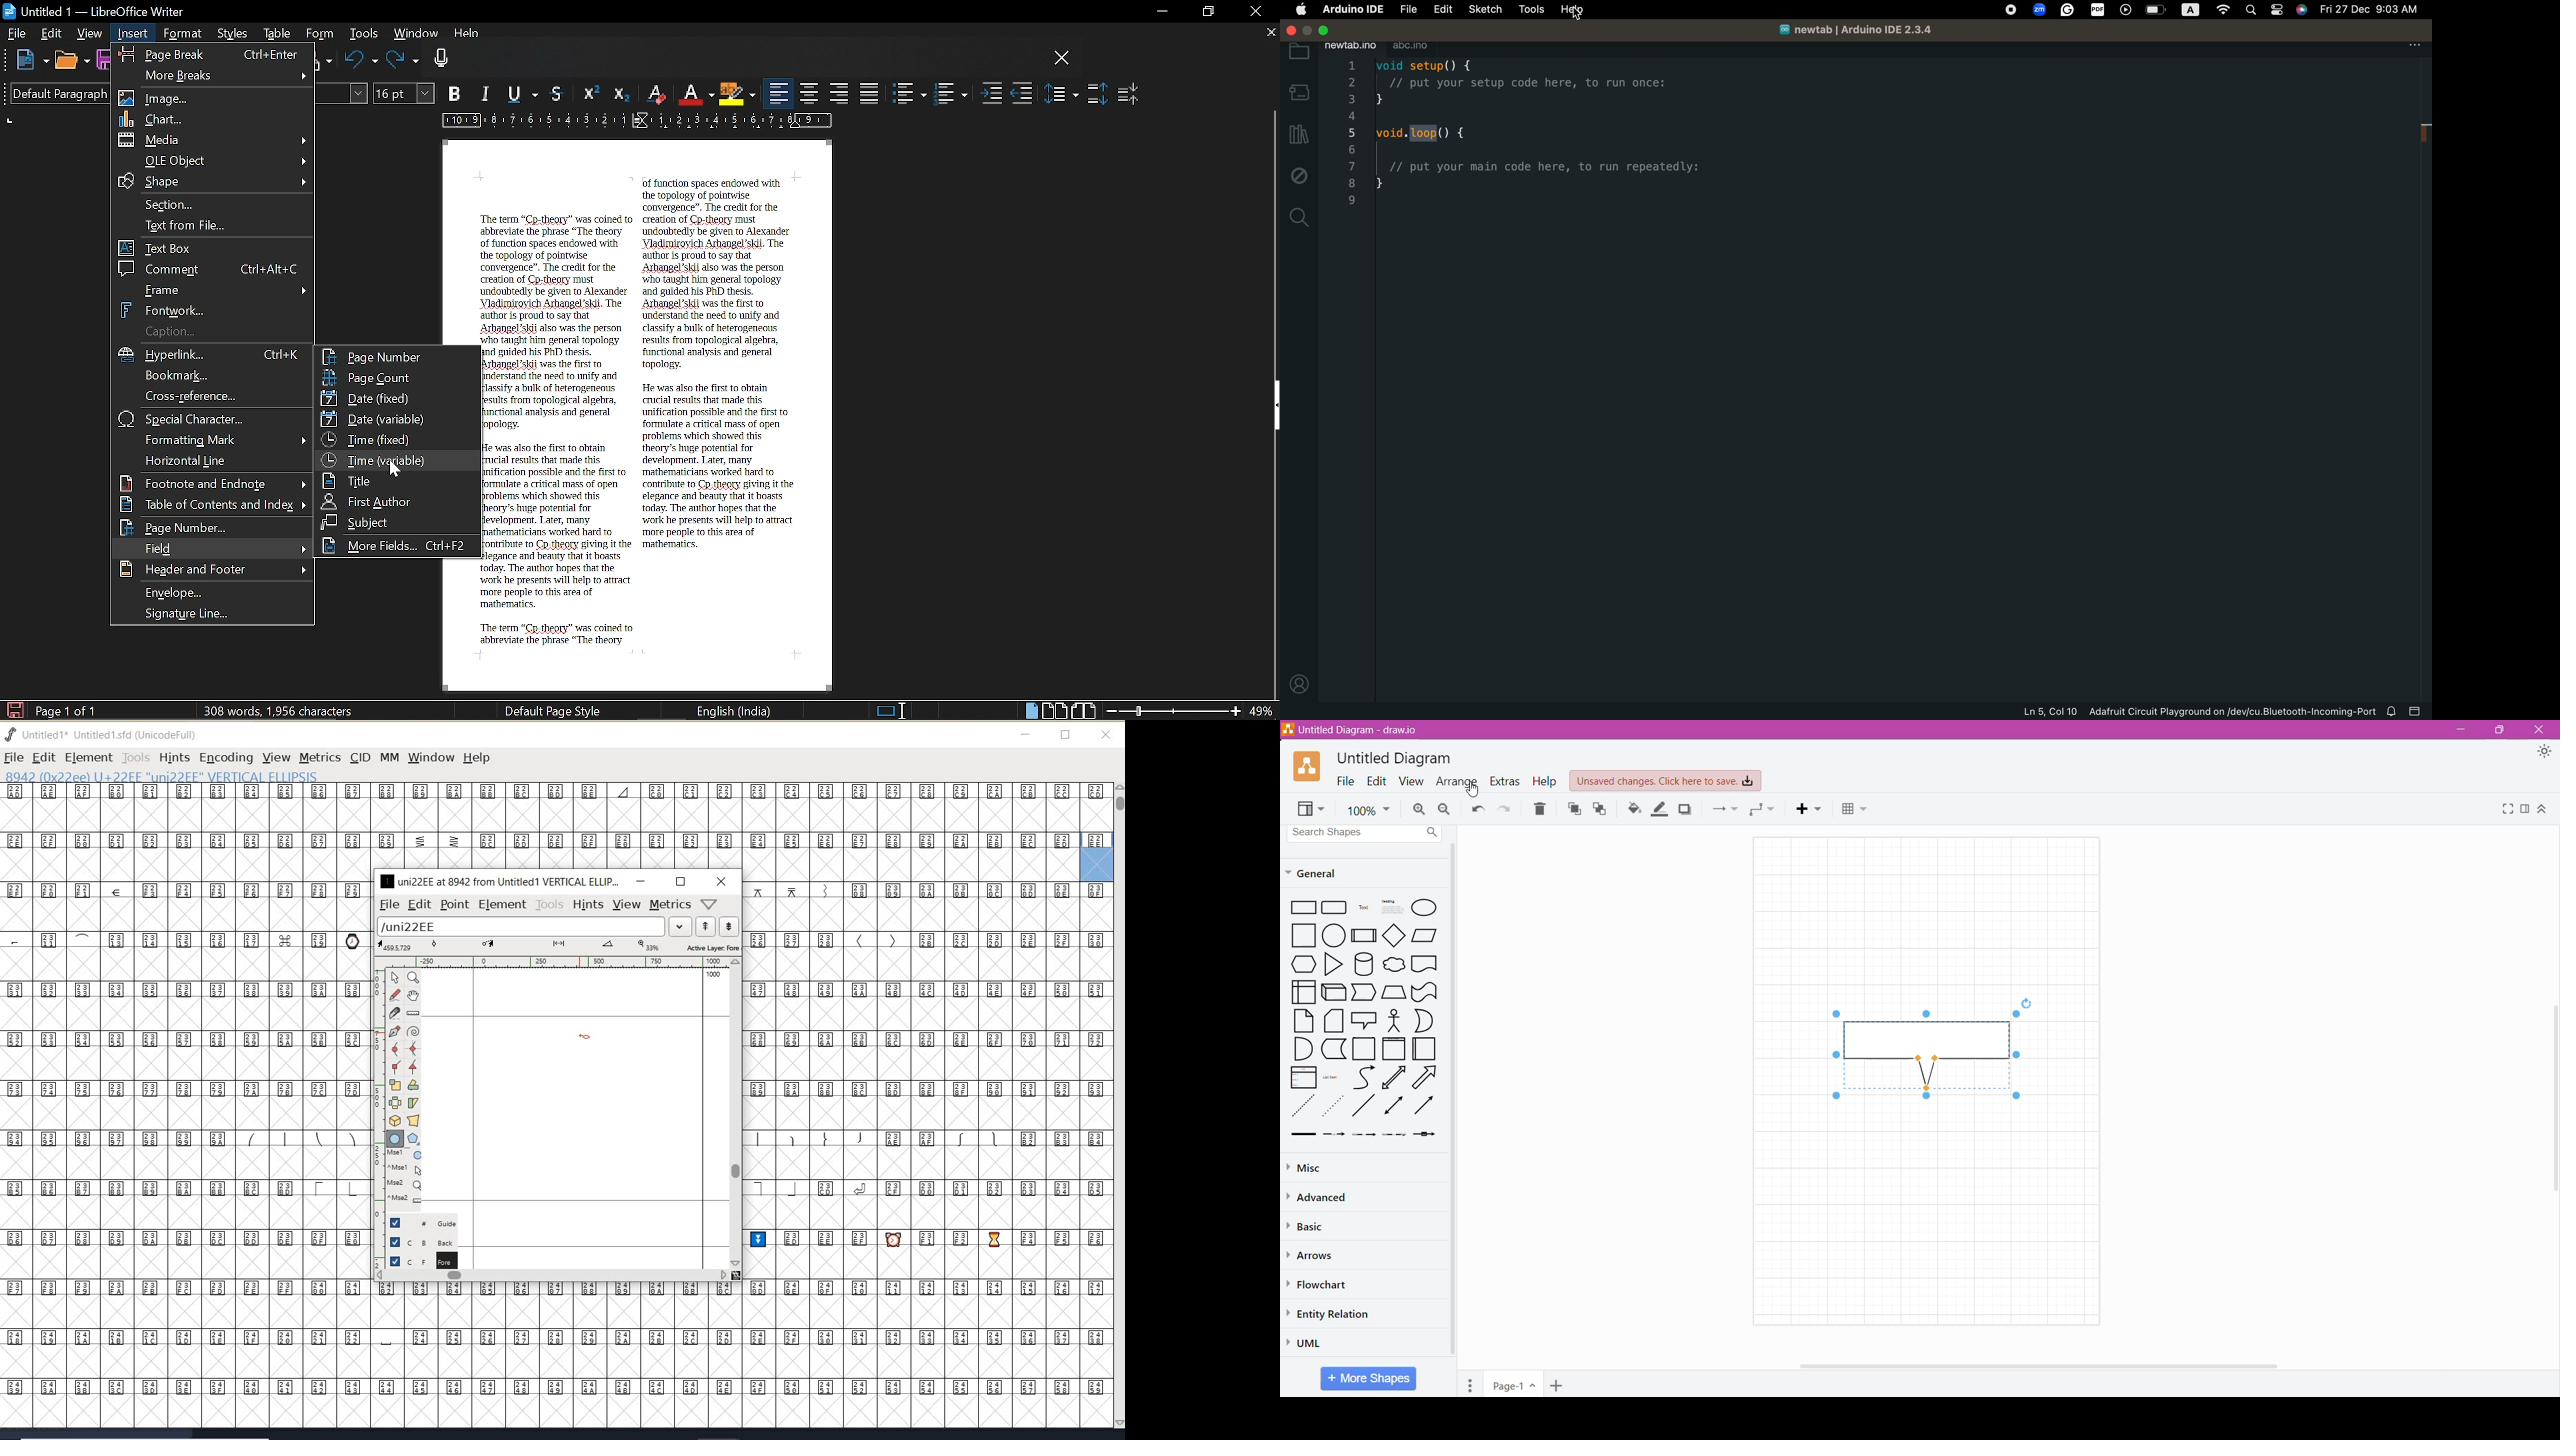 The image size is (2576, 1456). I want to click on Square, so click(1299, 936).